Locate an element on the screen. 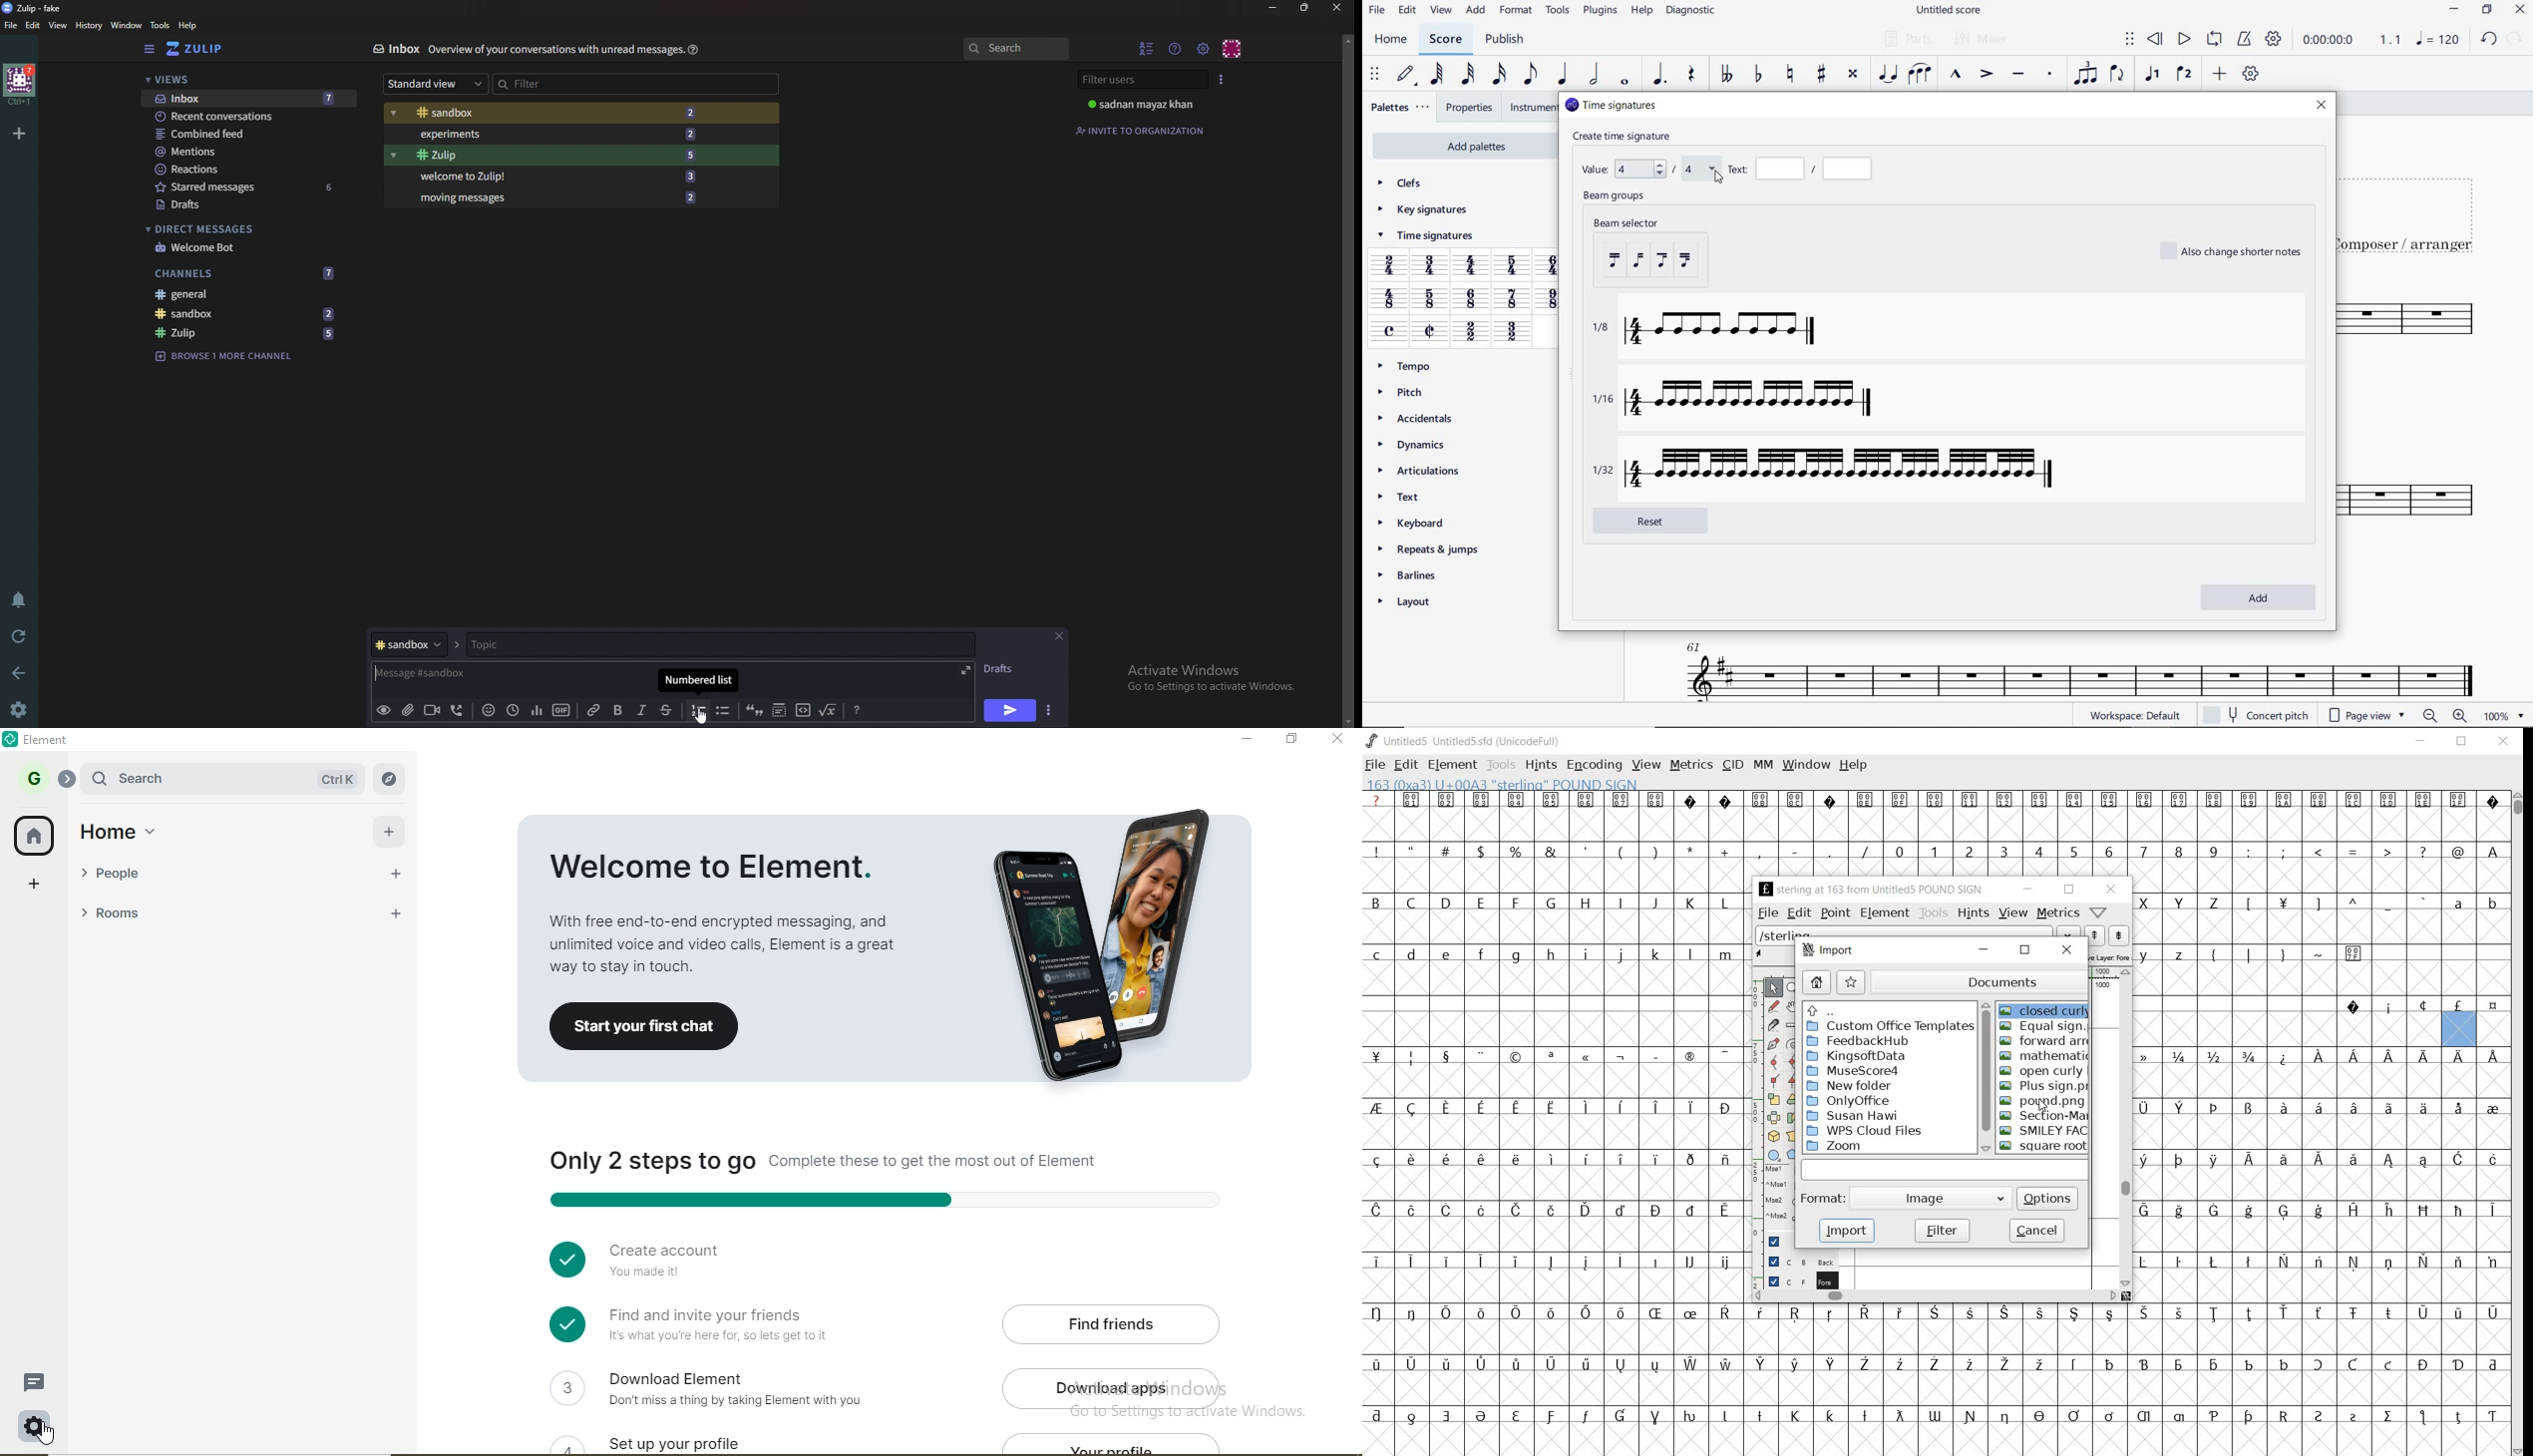 This screenshot has width=2548, height=1456. Message formatting is located at coordinates (856, 710).